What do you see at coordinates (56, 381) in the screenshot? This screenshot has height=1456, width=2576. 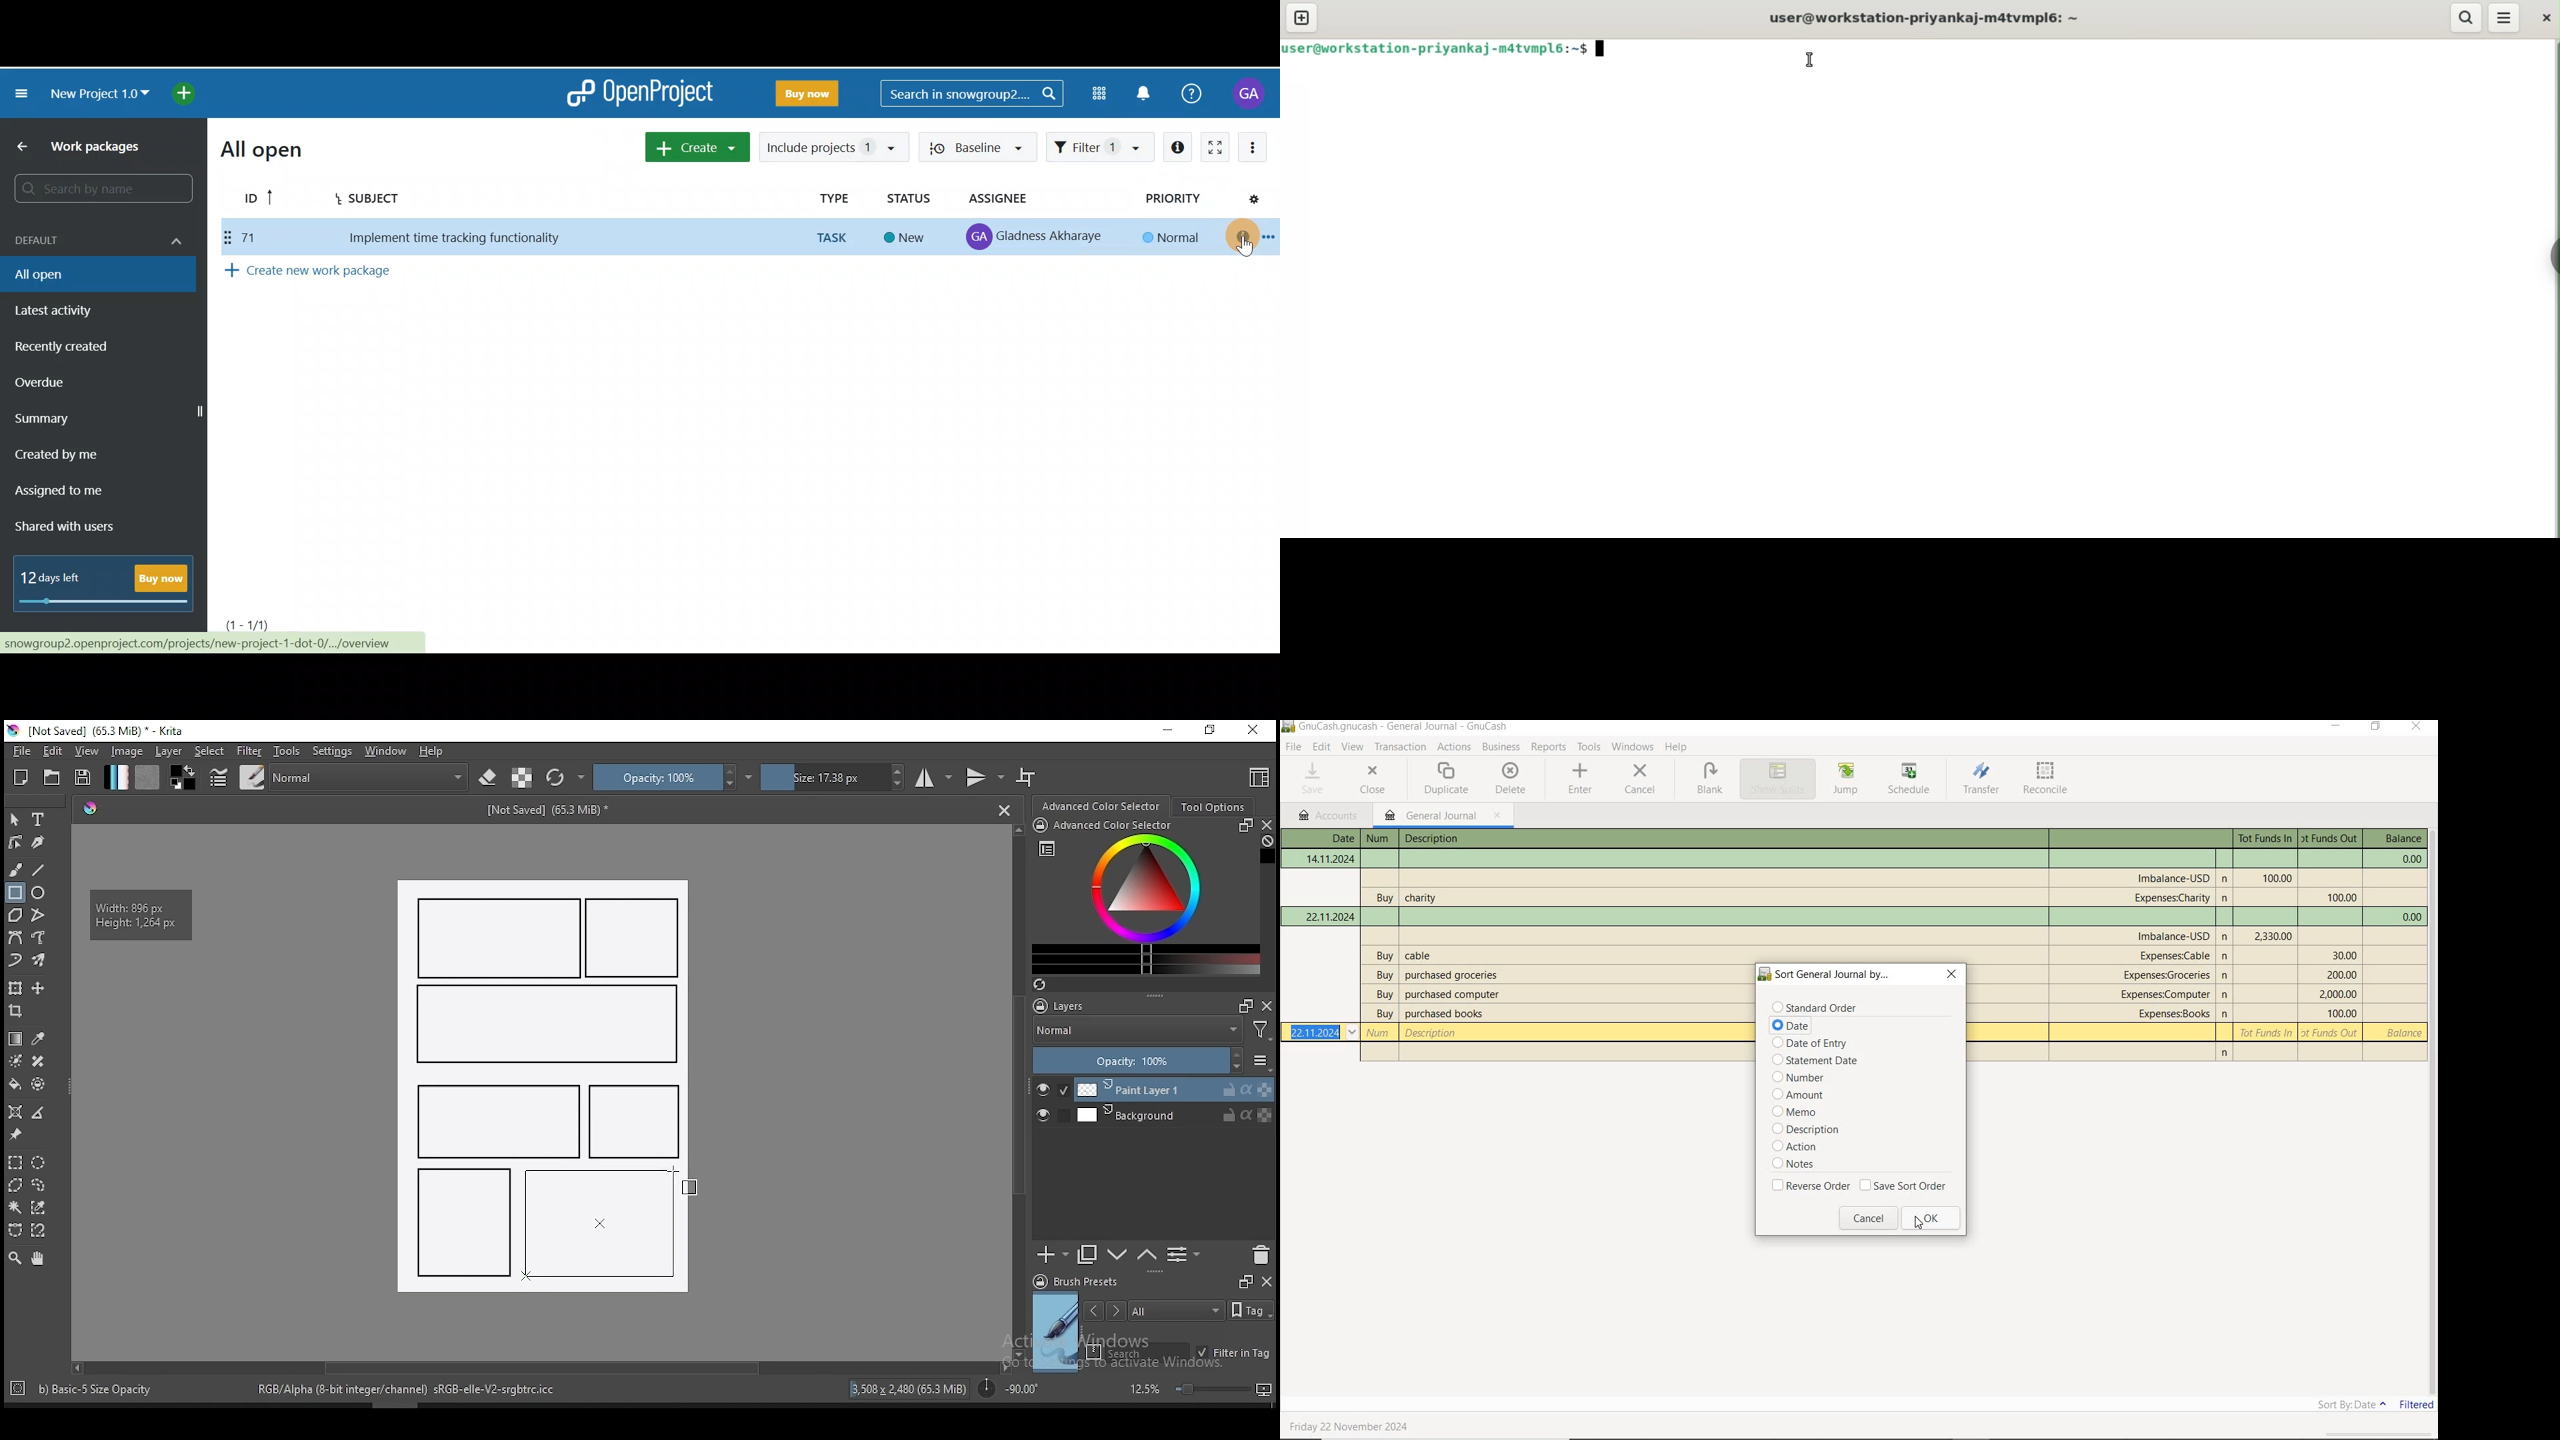 I see `Overdue` at bounding box center [56, 381].